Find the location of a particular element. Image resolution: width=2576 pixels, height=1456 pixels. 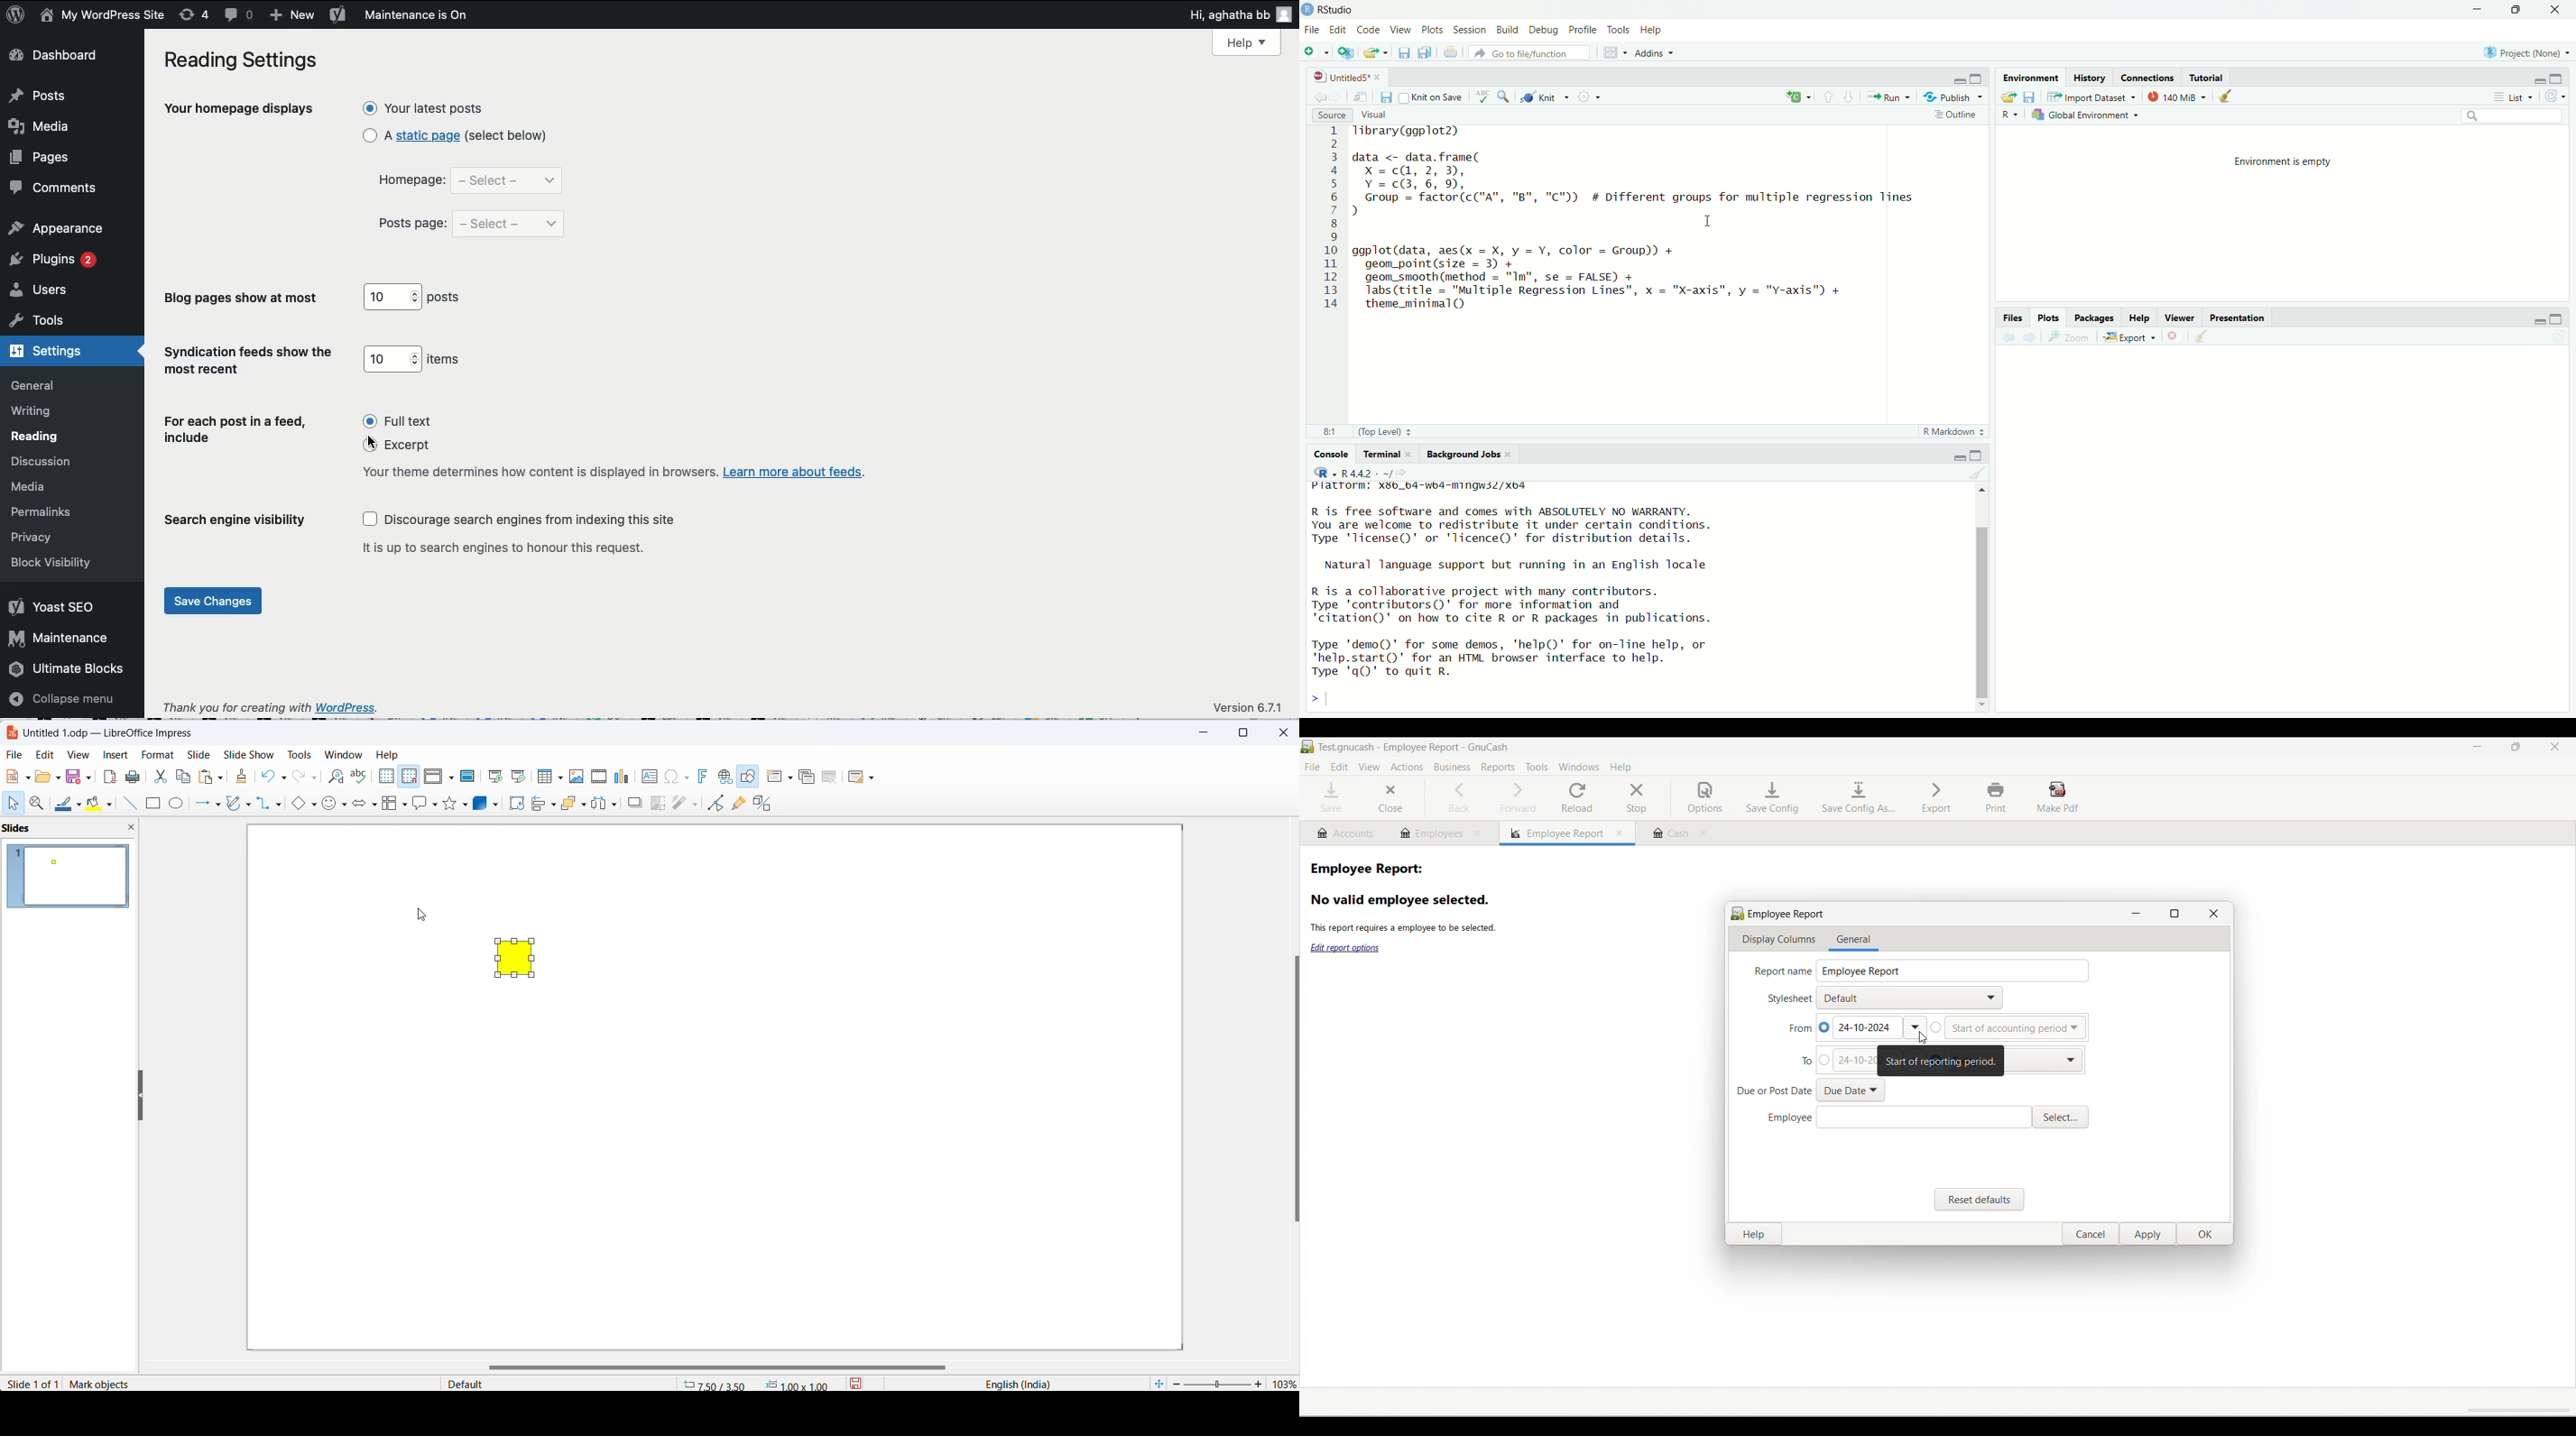

maximise is located at coordinates (2561, 318).